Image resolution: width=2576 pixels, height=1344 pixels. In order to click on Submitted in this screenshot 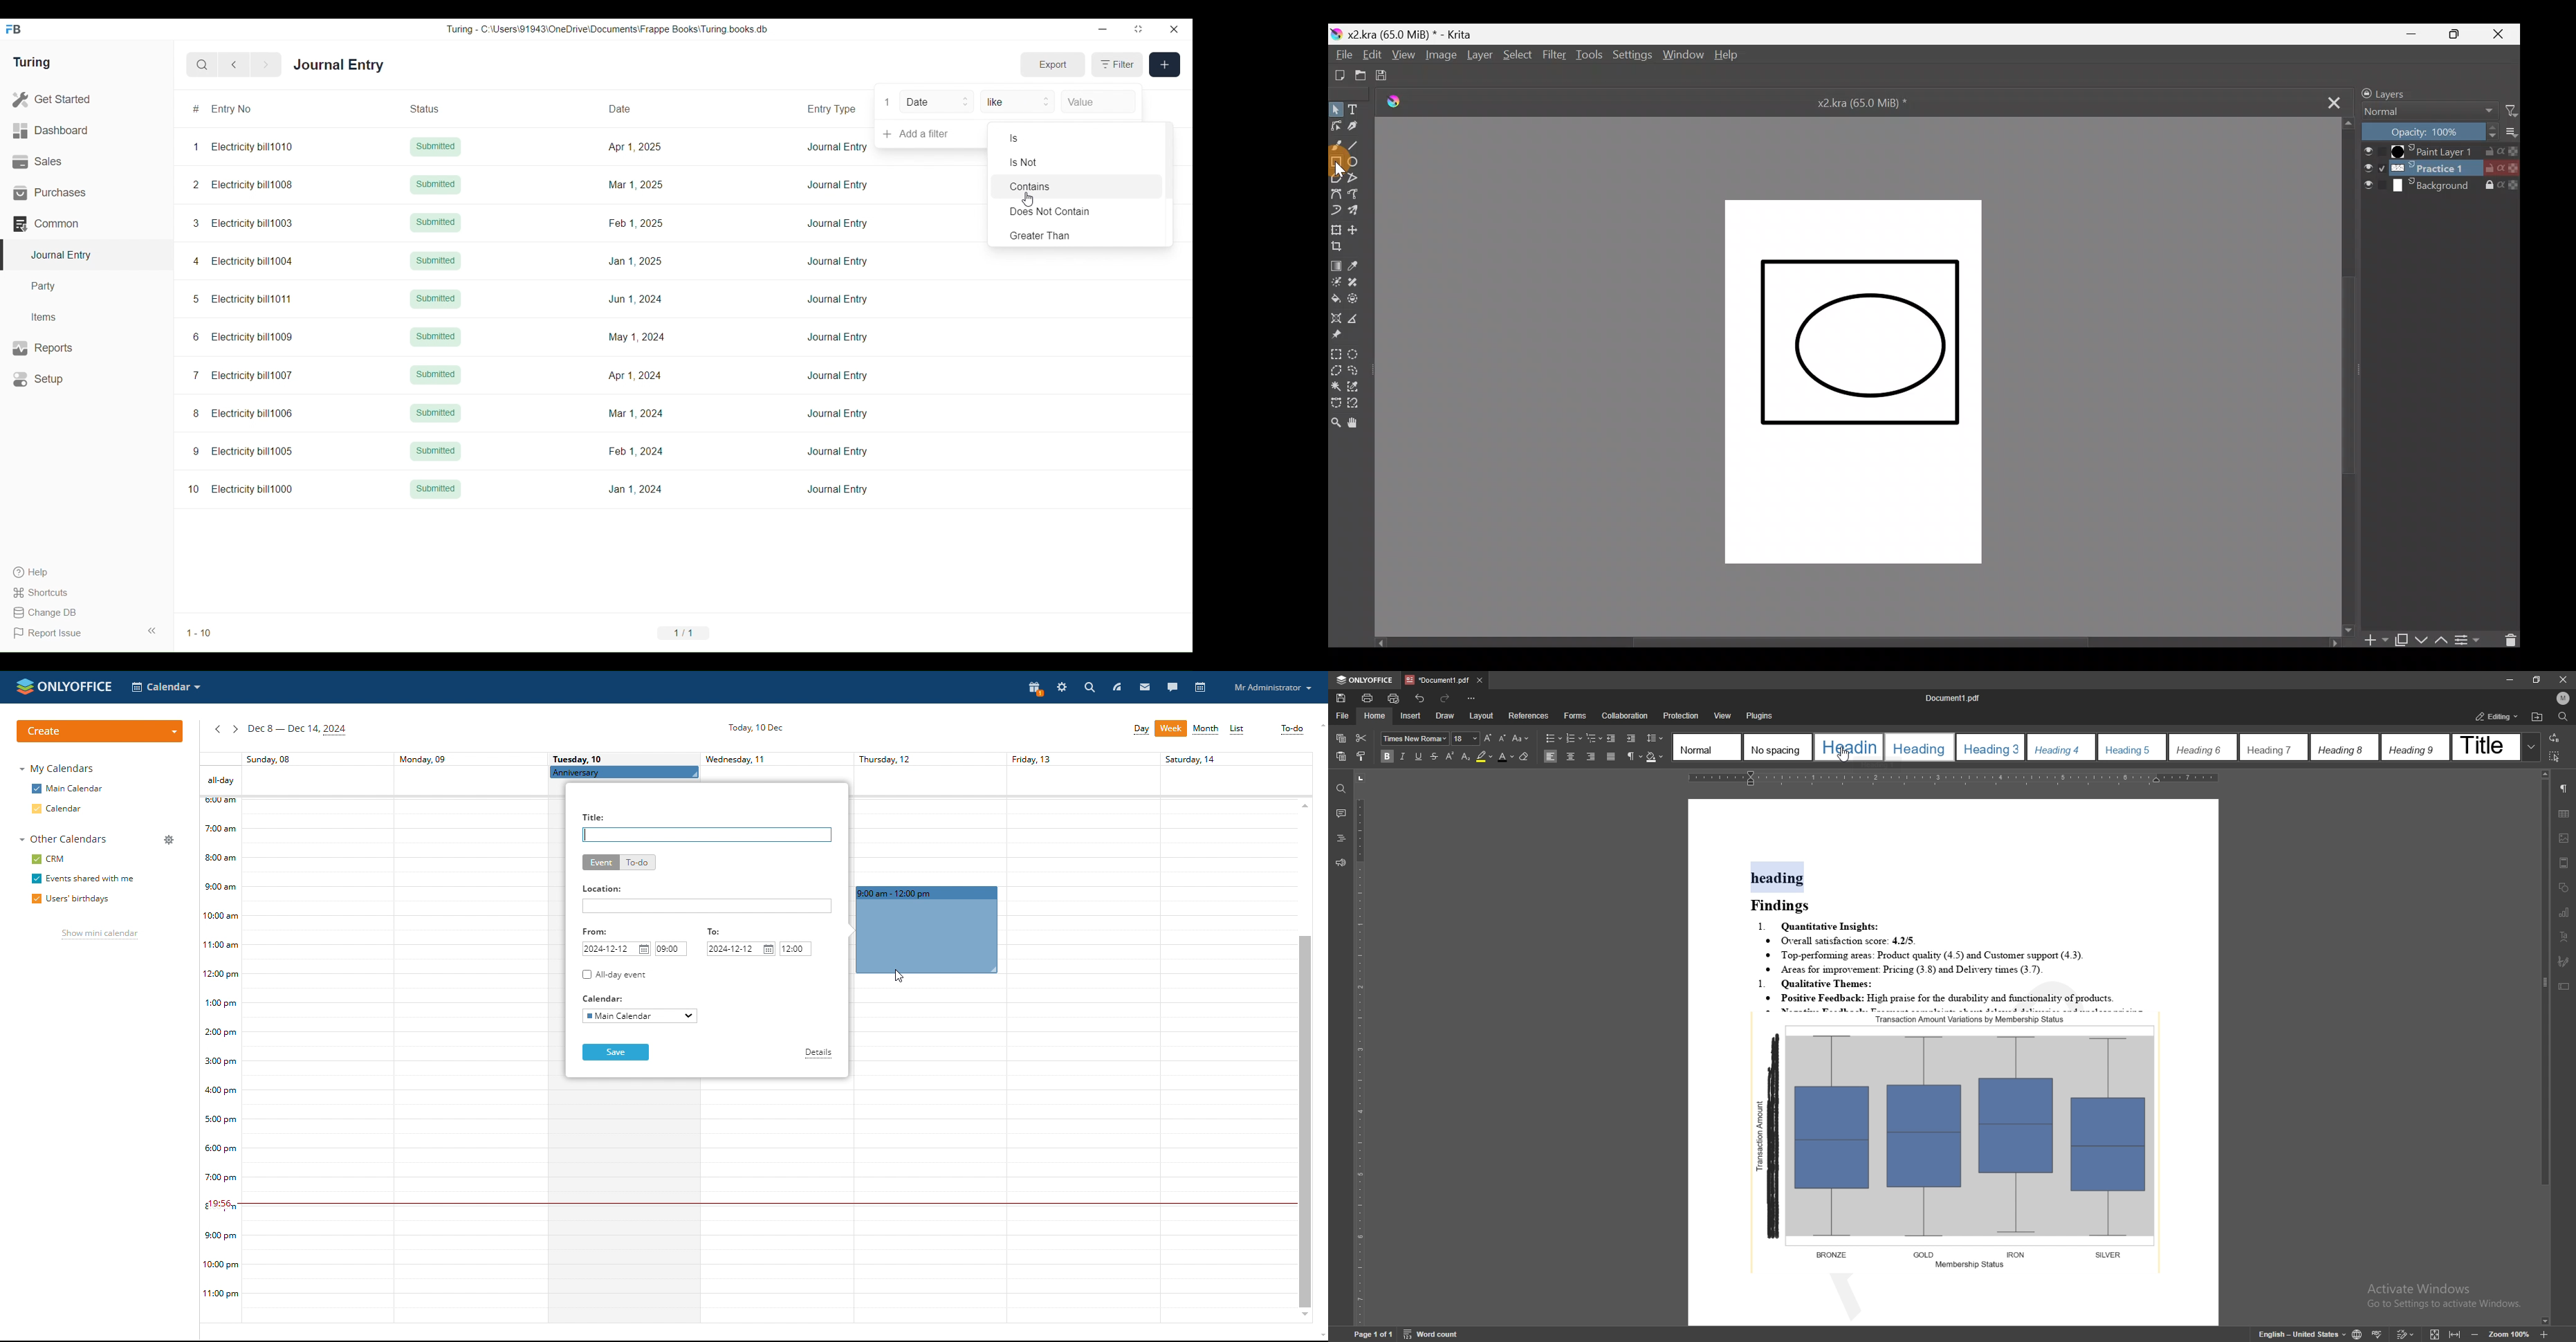, I will do `click(435, 261)`.